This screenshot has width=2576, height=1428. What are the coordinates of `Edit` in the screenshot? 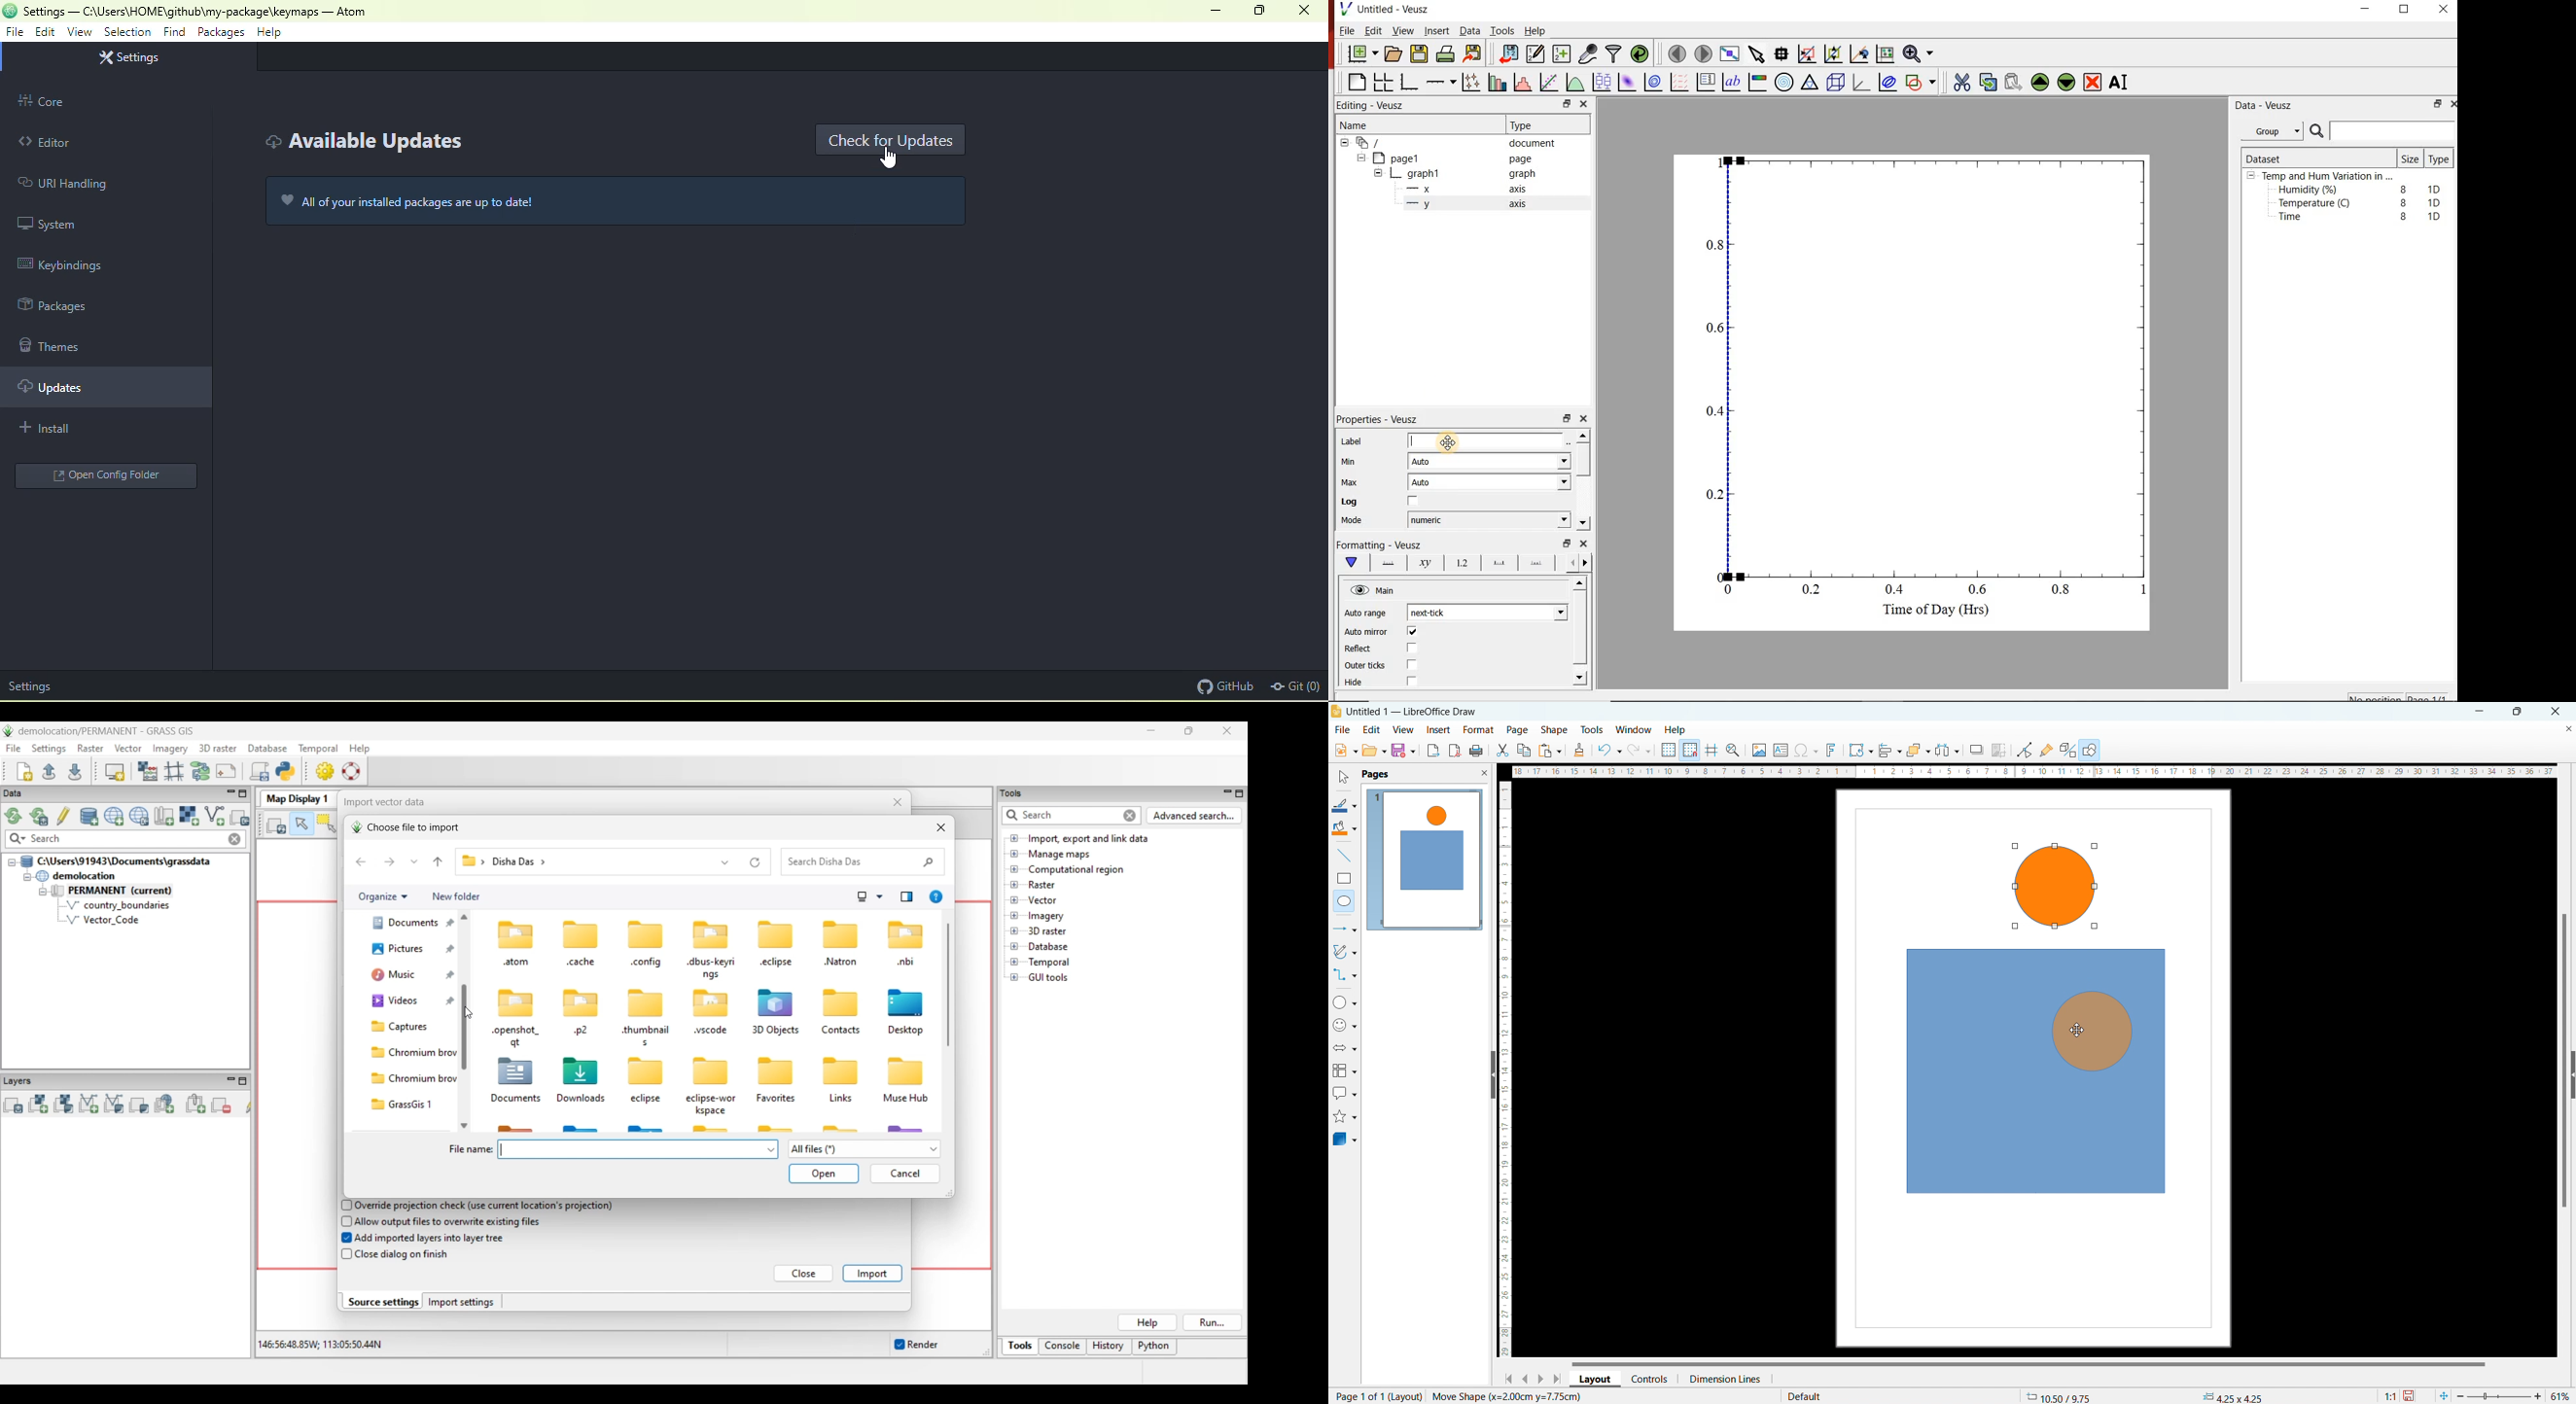 It's located at (1373, 32).